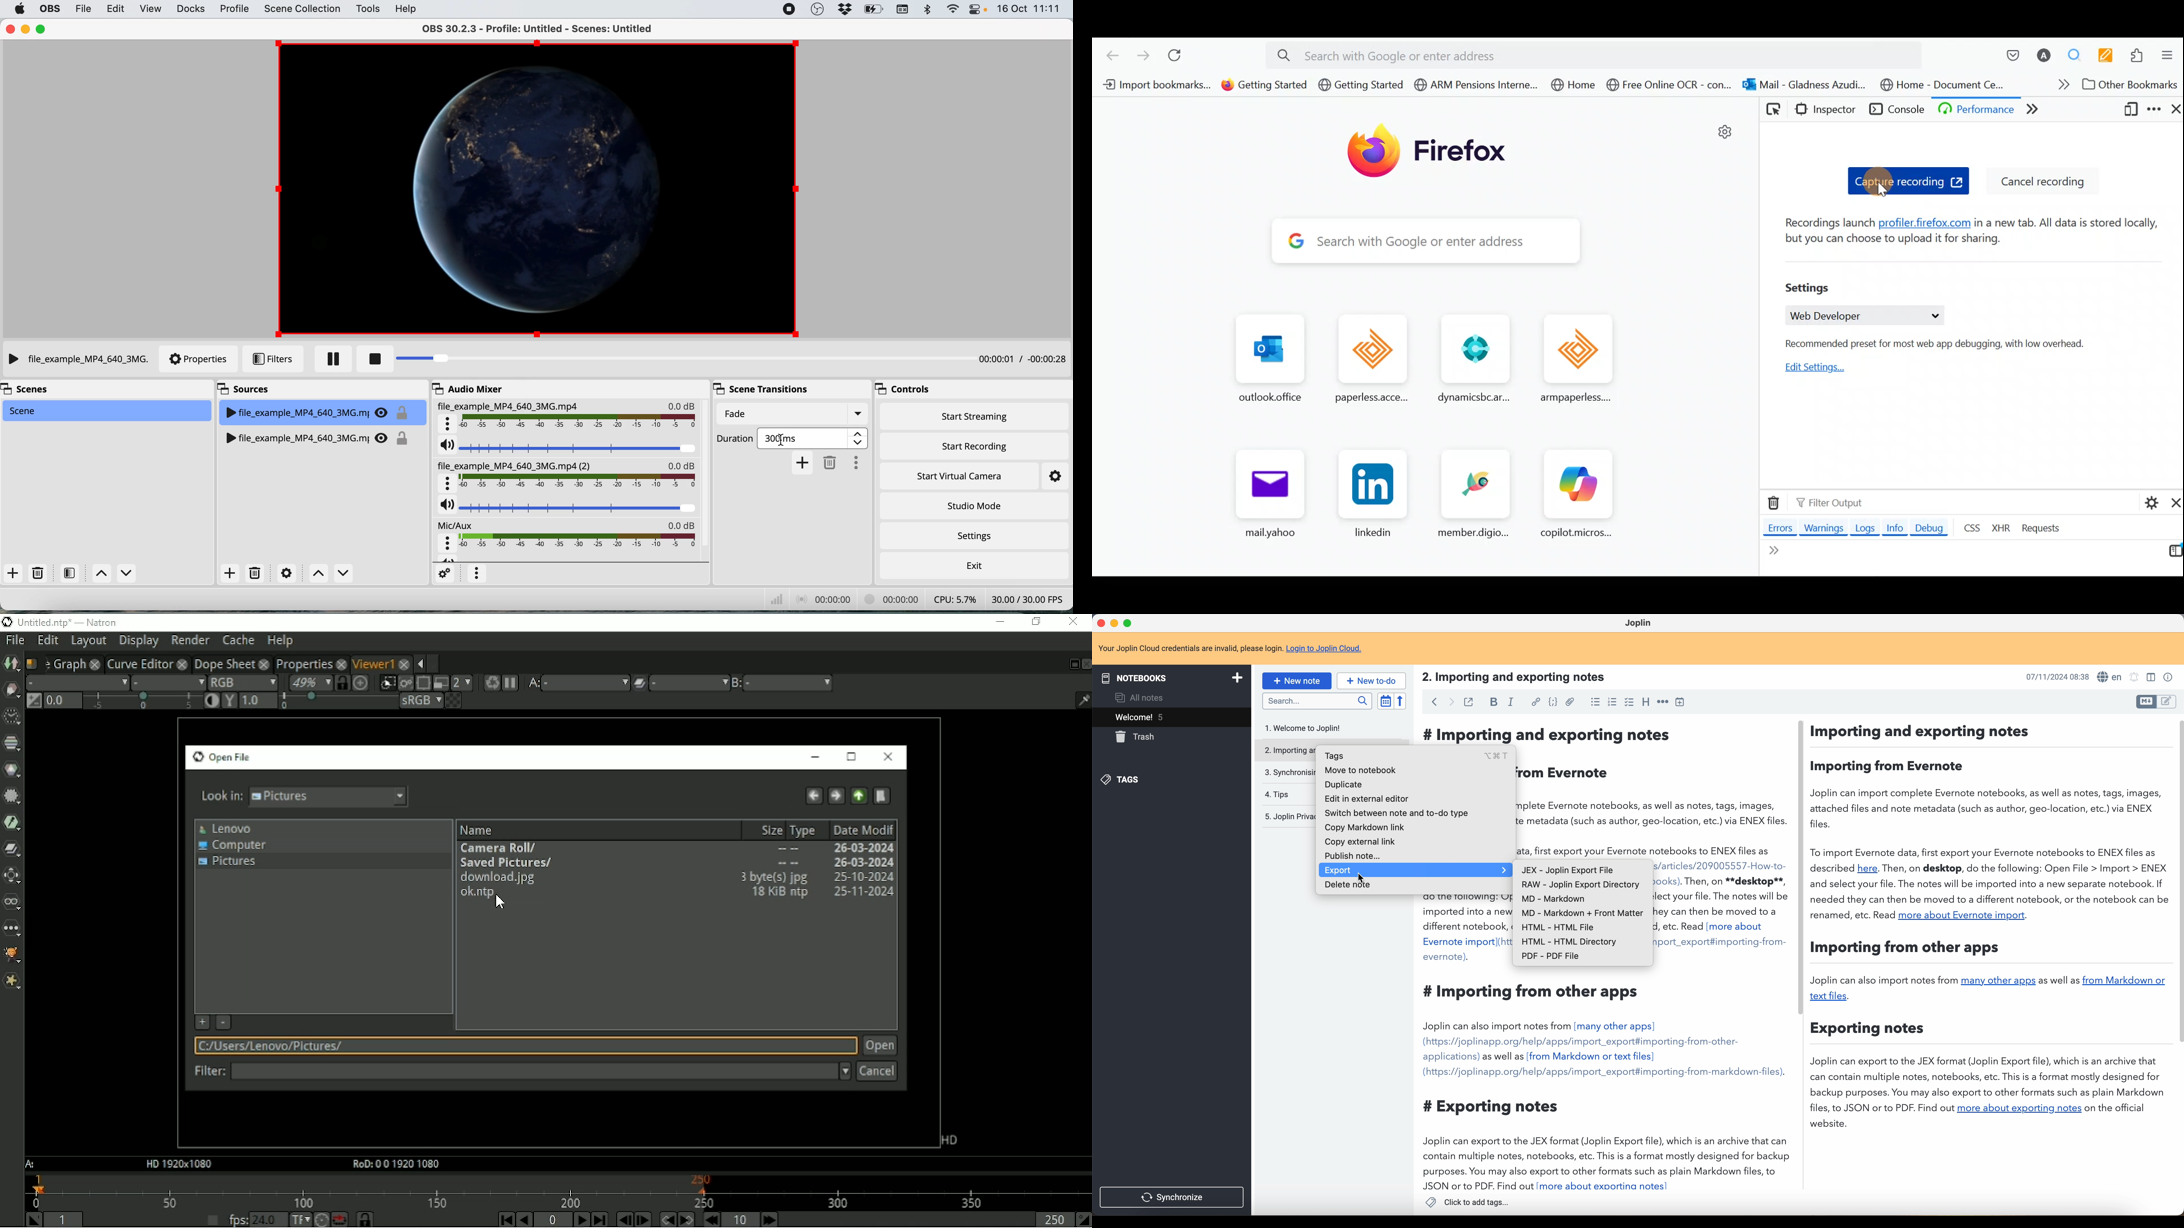 This screenshot has height=1232, width=2184. Describe the element at coordinates (1170, 717) in the screenshot. I see `welcome 5` at that location.